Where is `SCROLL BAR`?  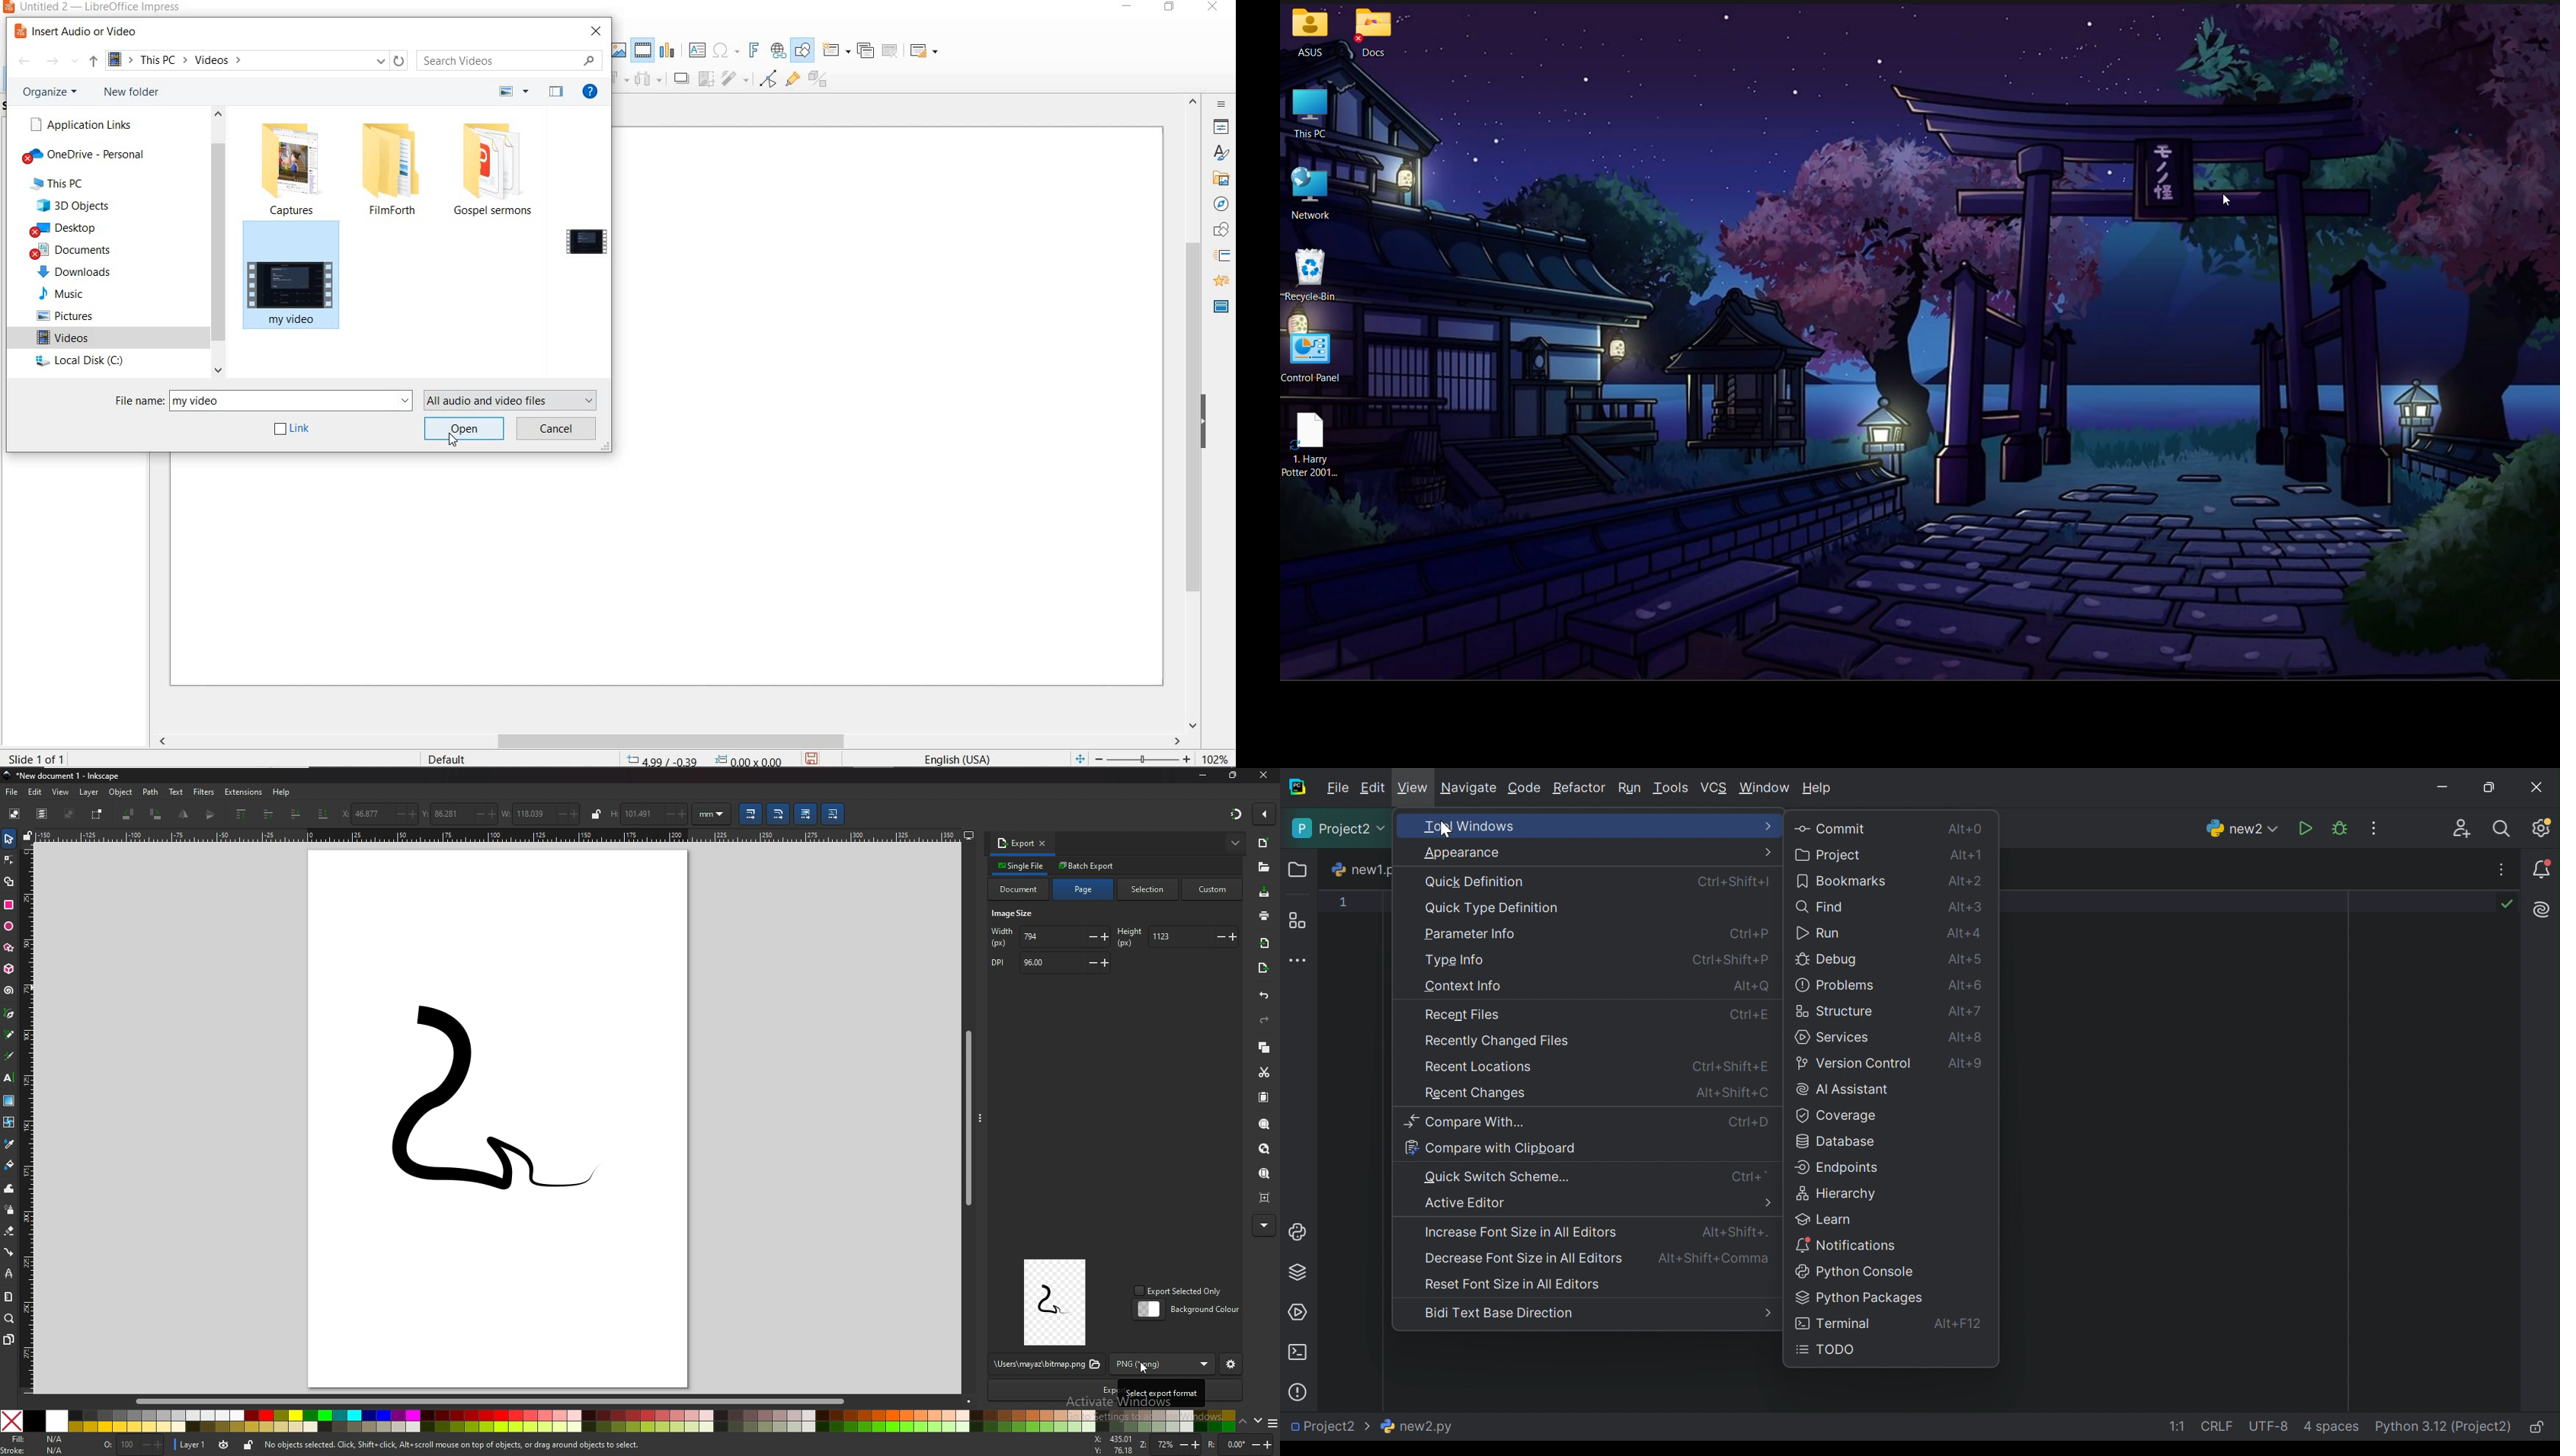
SCROLL BAR is located at coordinates (669, 741).